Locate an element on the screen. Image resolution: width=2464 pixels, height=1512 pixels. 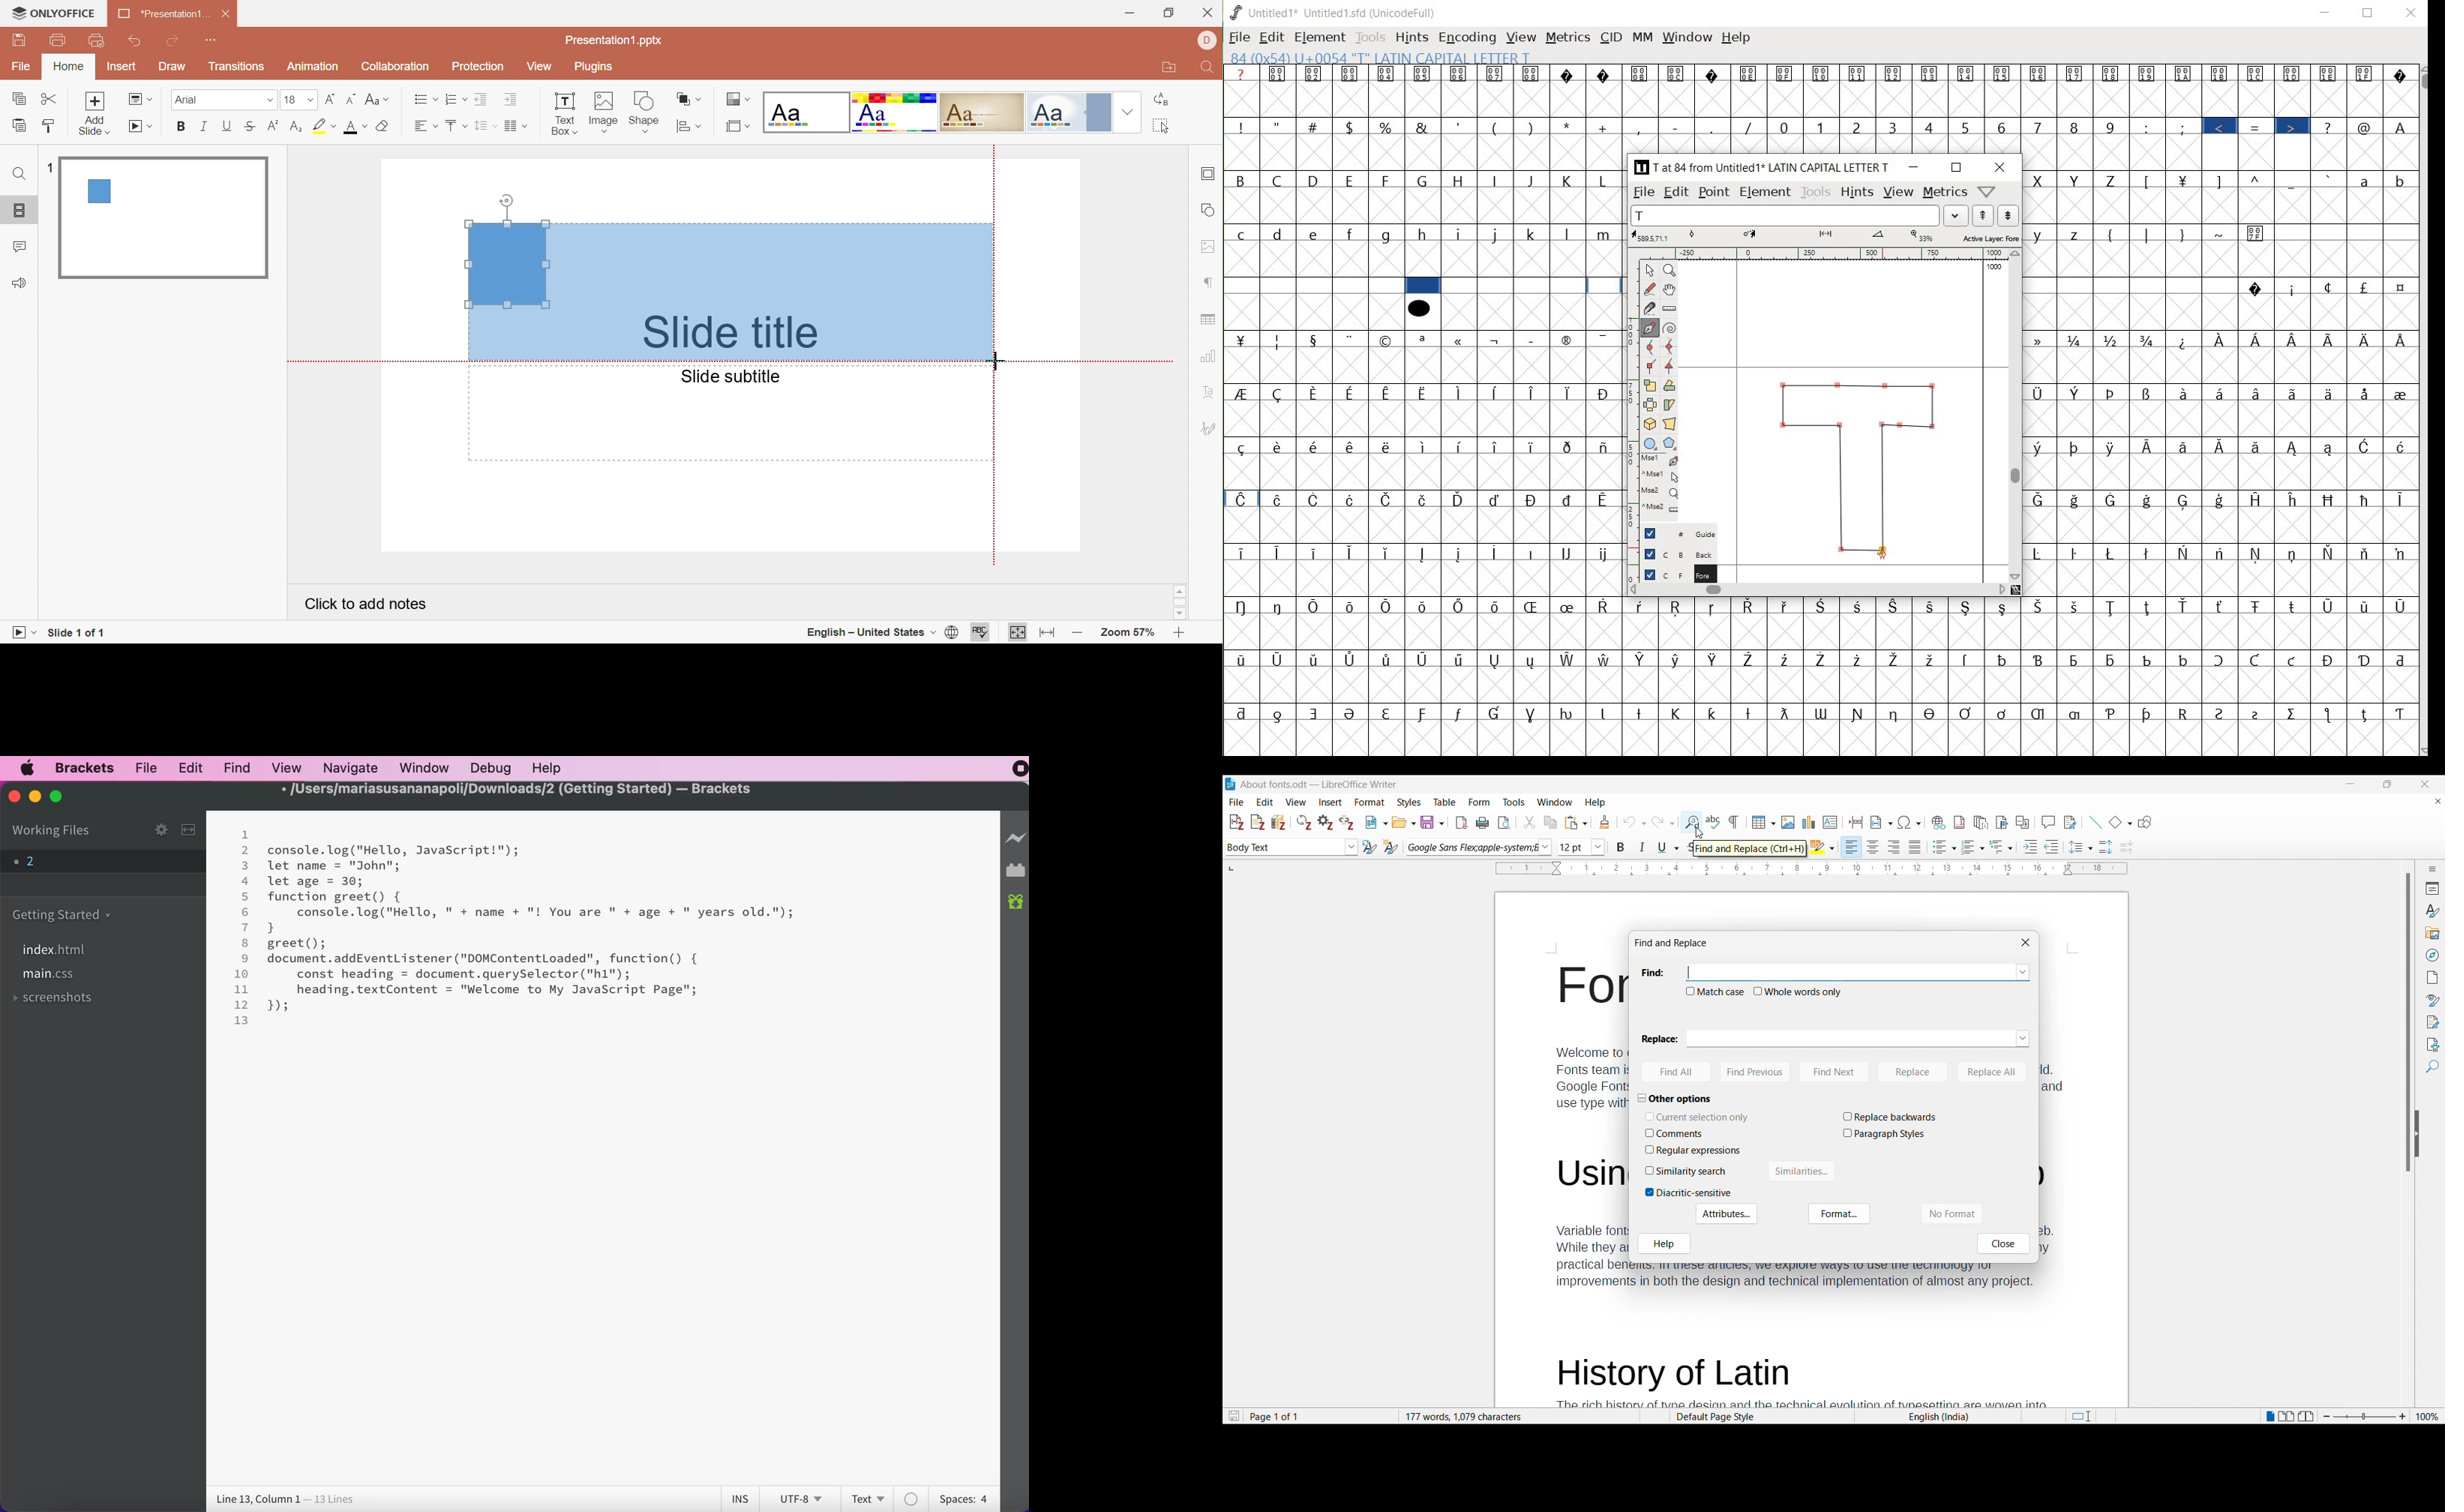
Symbol is located at coordinates (2398, 714).